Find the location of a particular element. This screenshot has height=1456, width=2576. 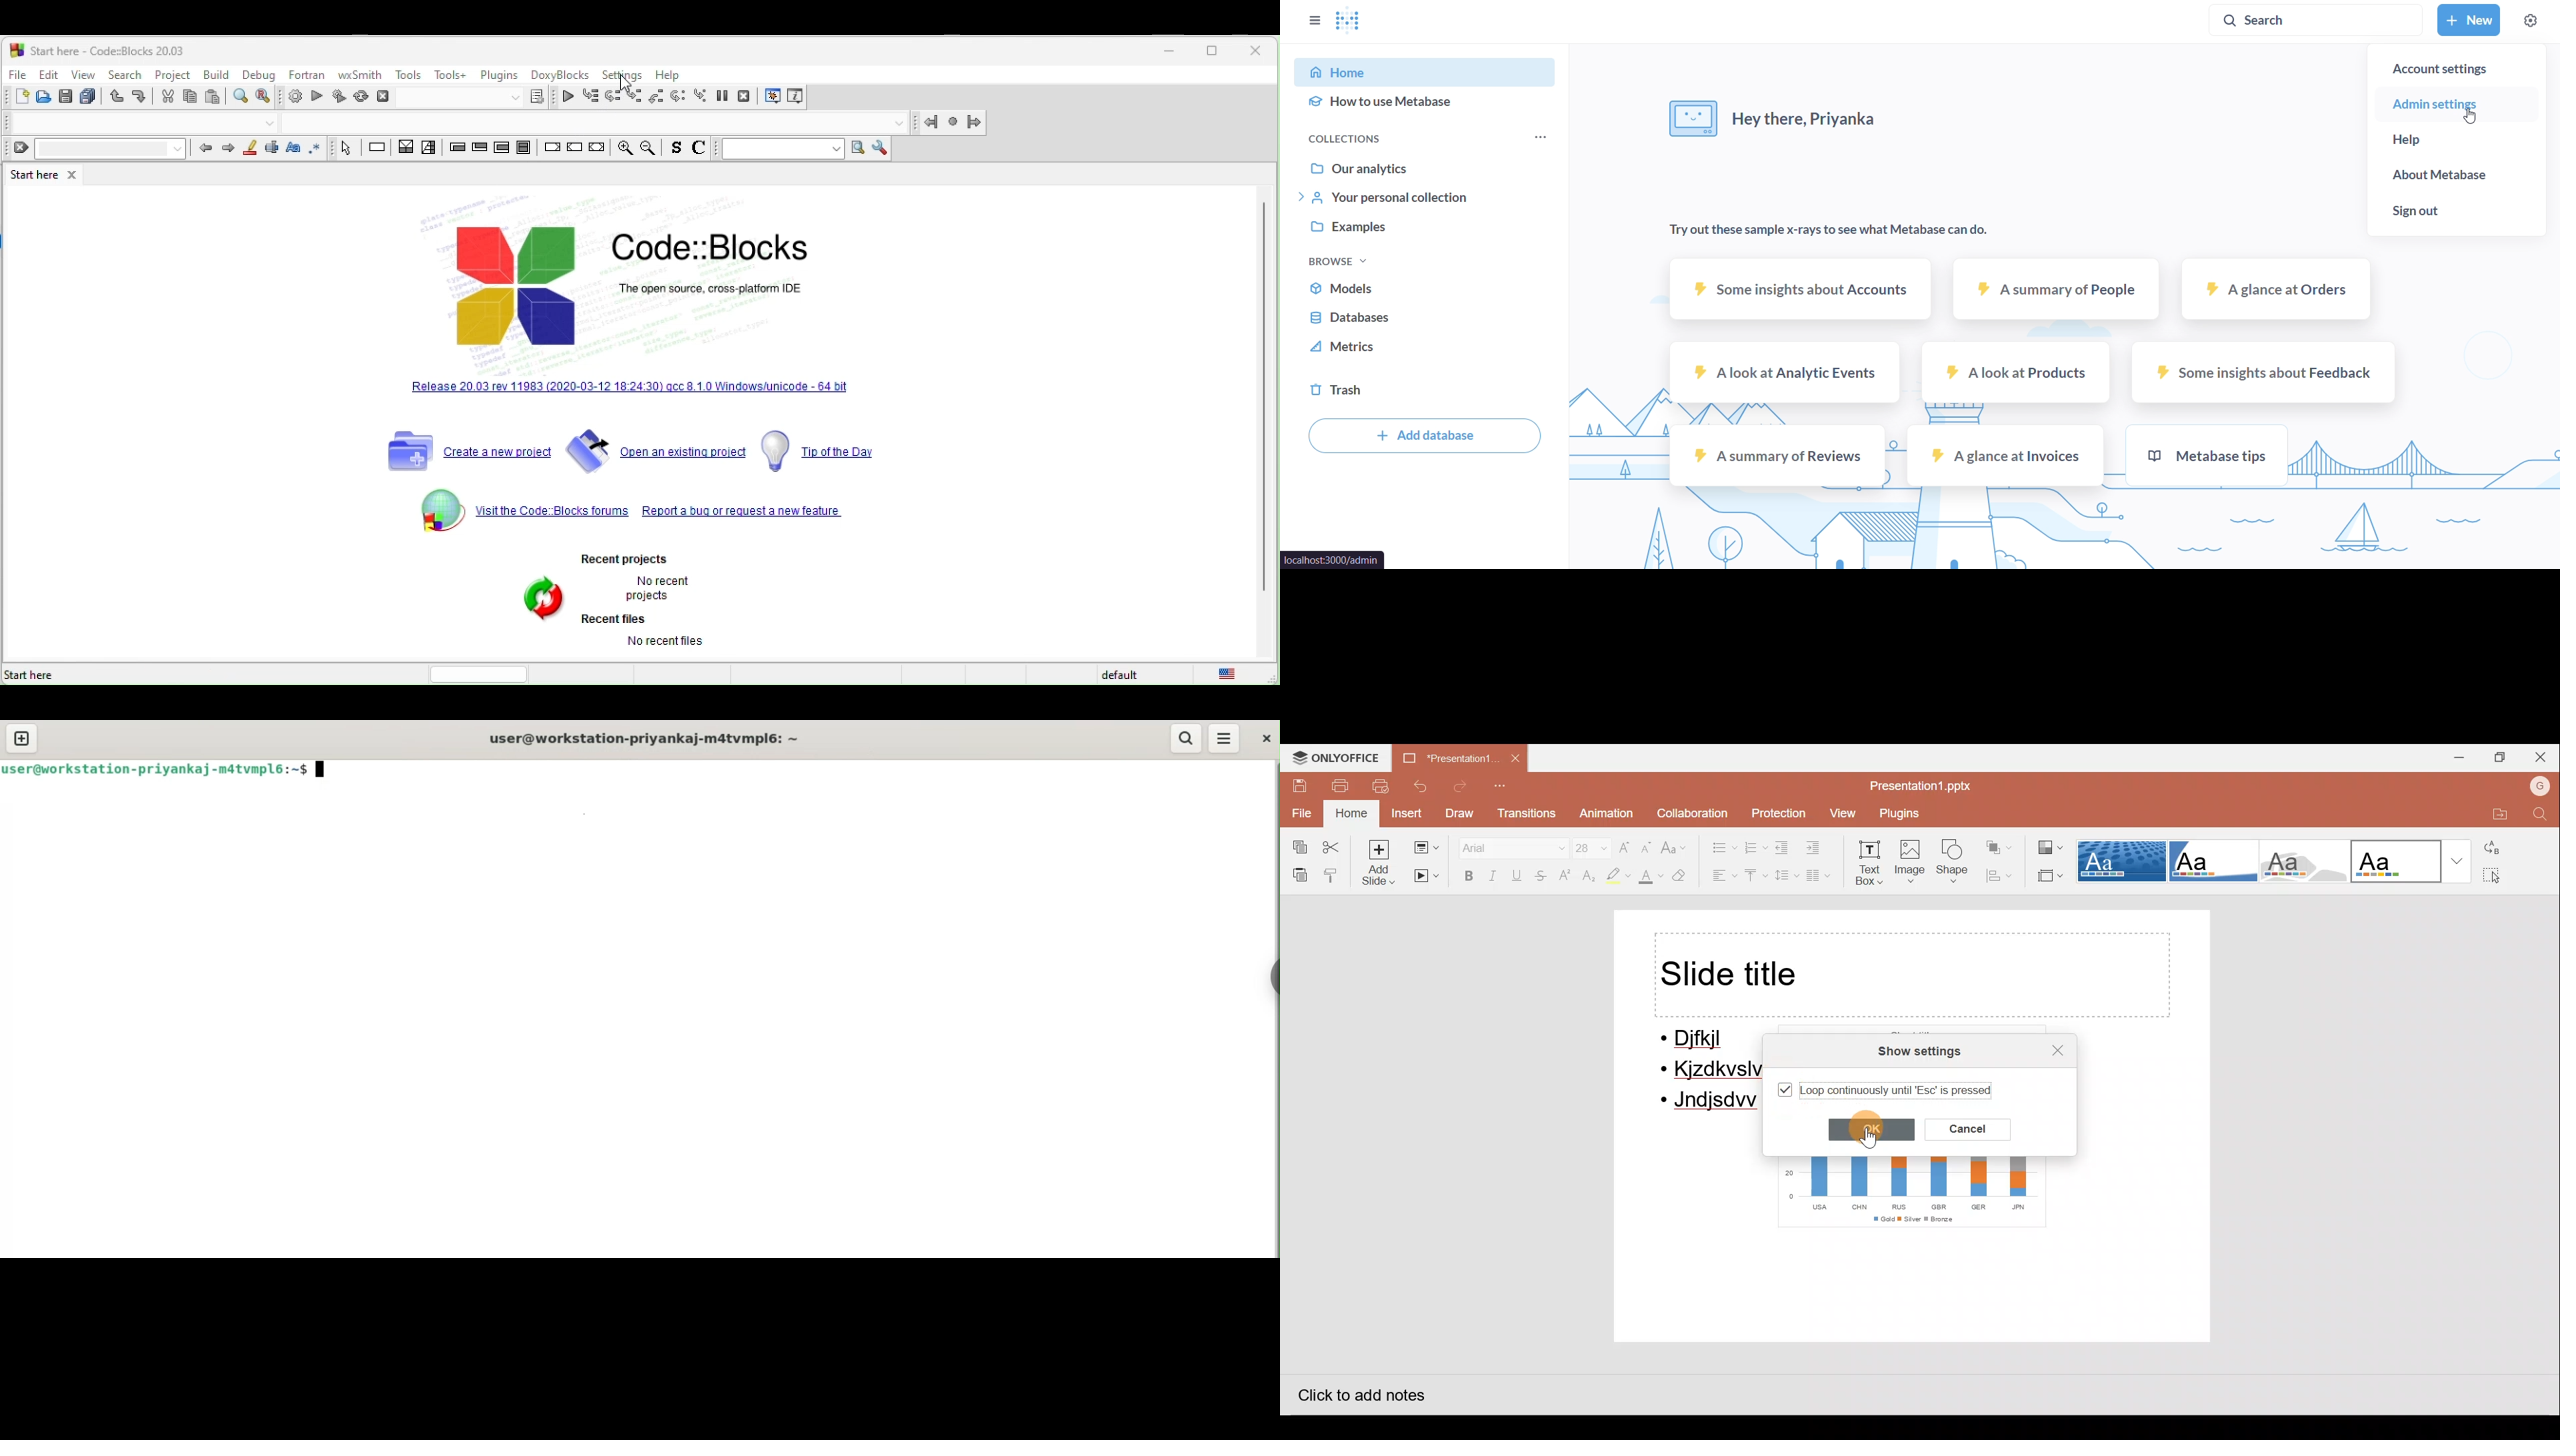

prev is located at coordinates (204, 147).